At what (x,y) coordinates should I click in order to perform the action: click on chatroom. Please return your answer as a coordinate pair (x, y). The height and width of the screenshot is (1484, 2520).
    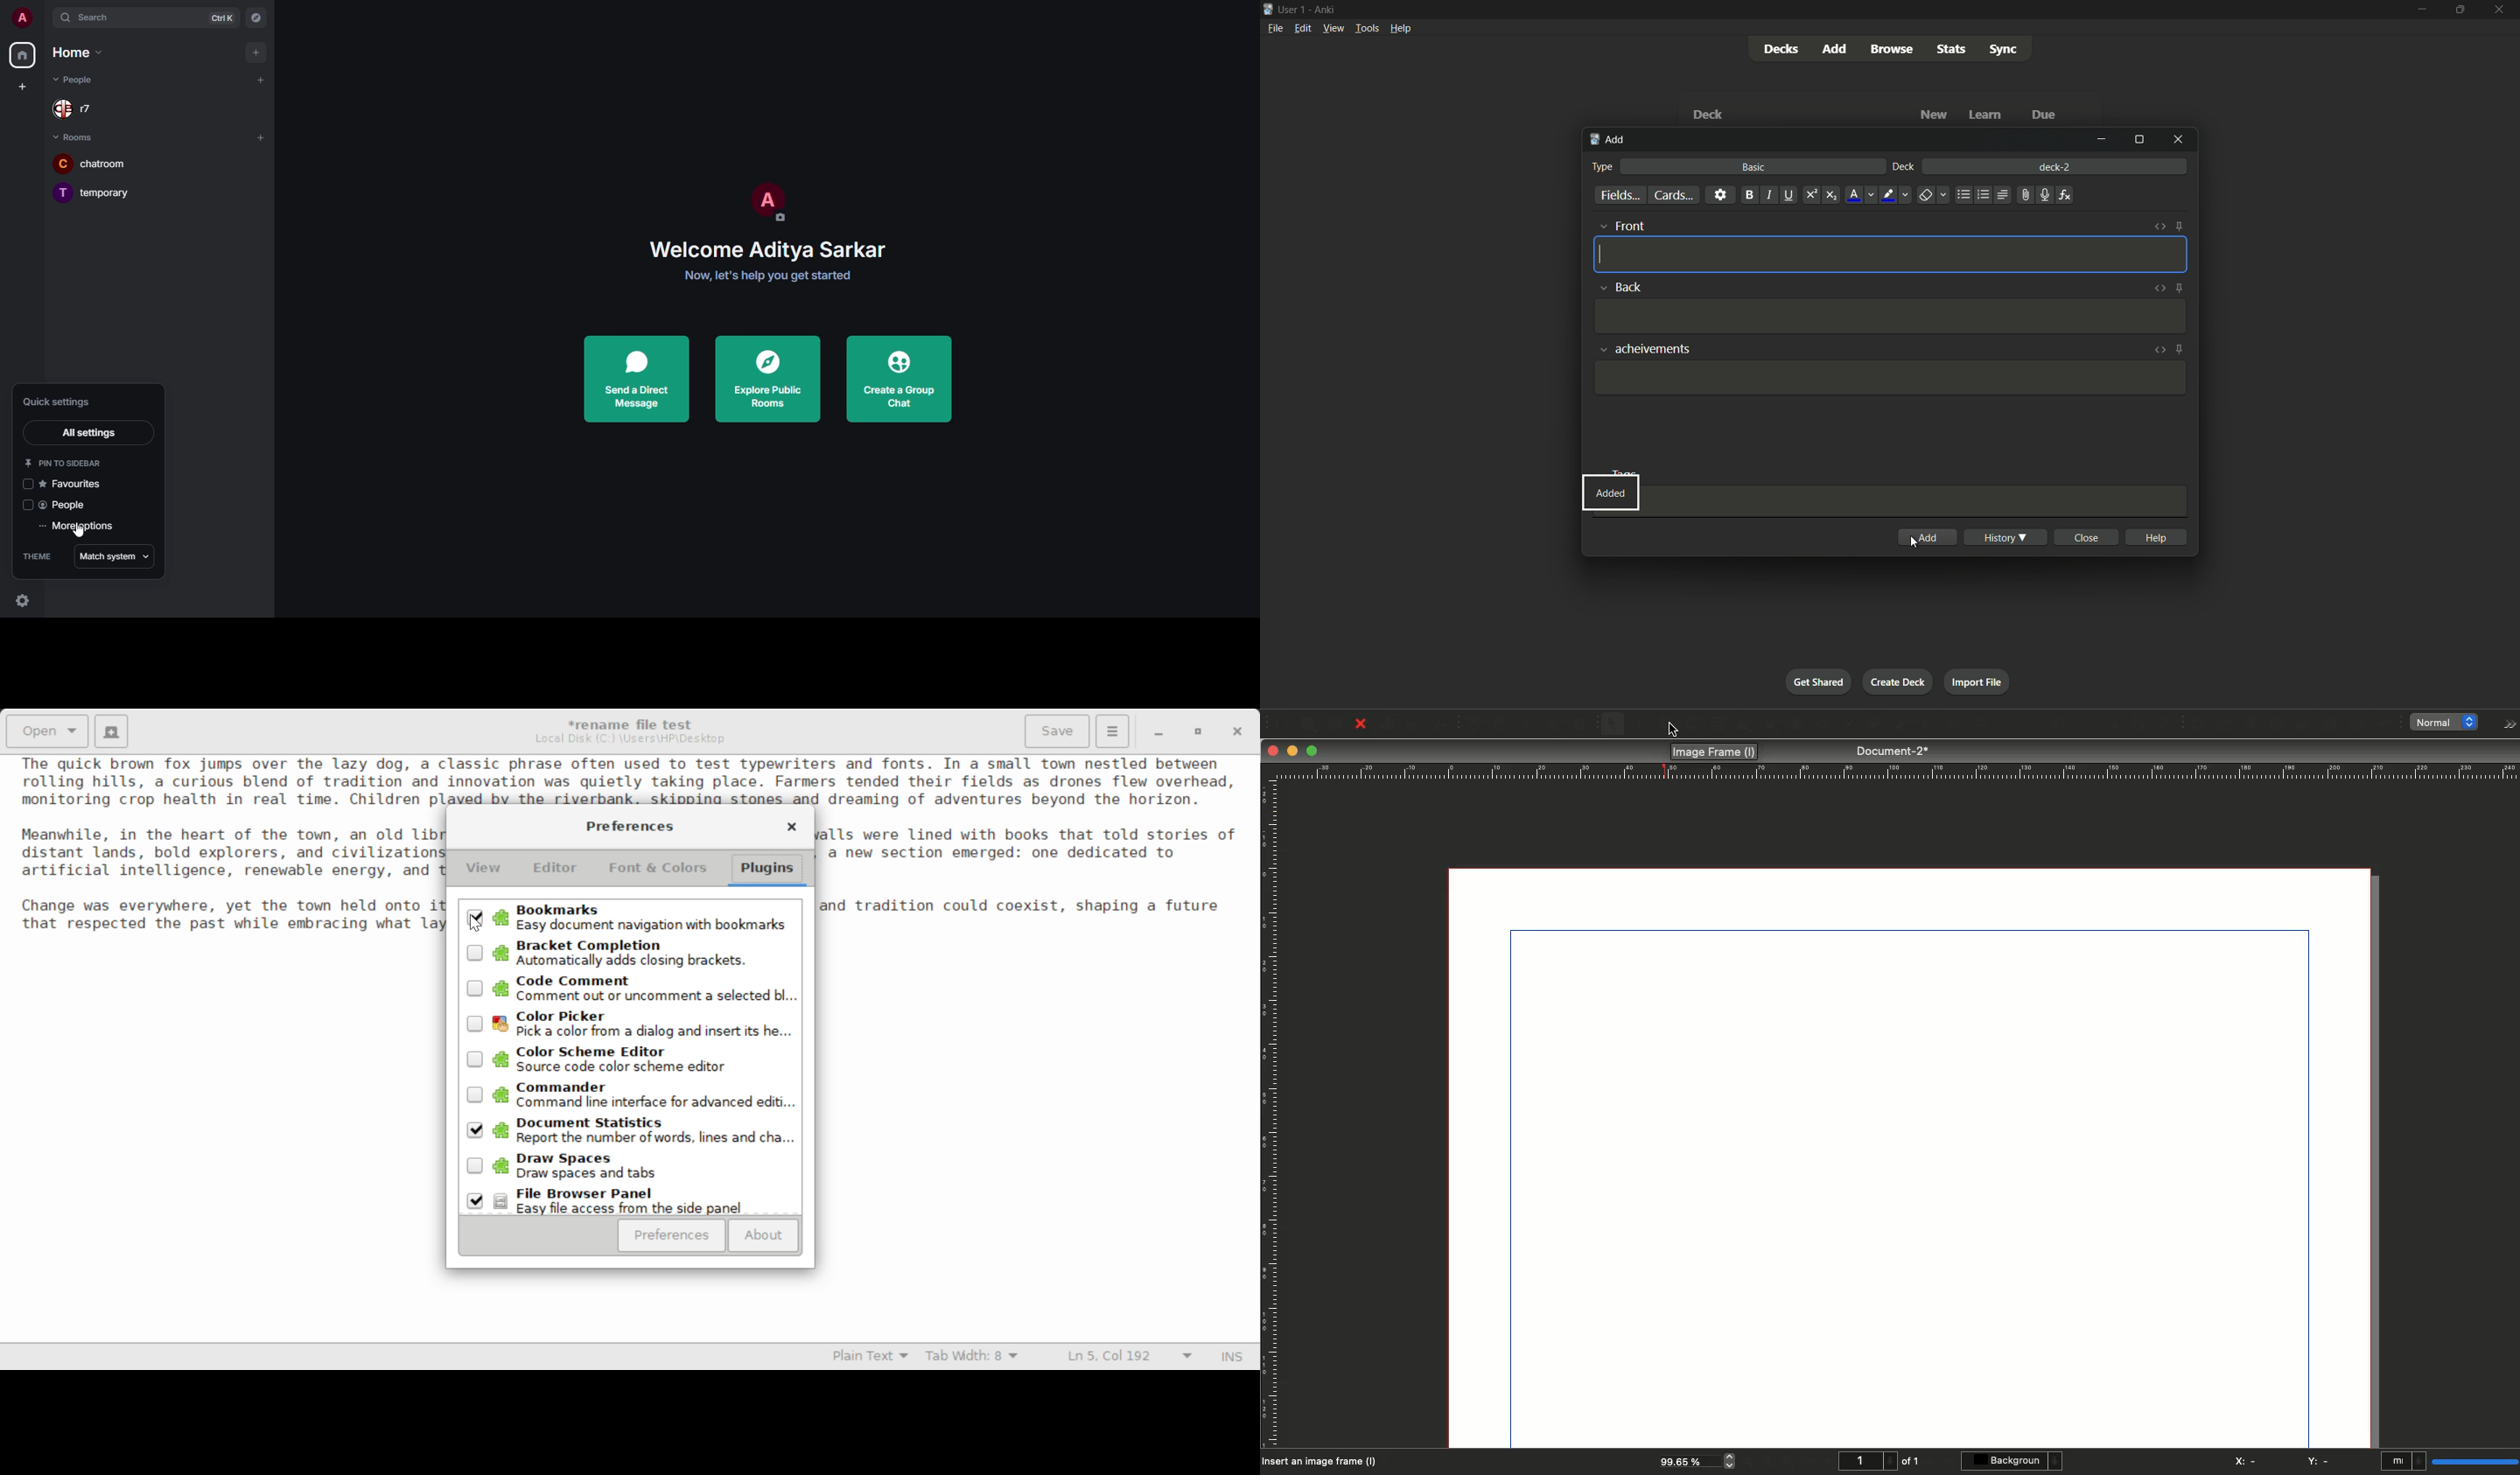
    Looking at the image, I should click on (105, 163).